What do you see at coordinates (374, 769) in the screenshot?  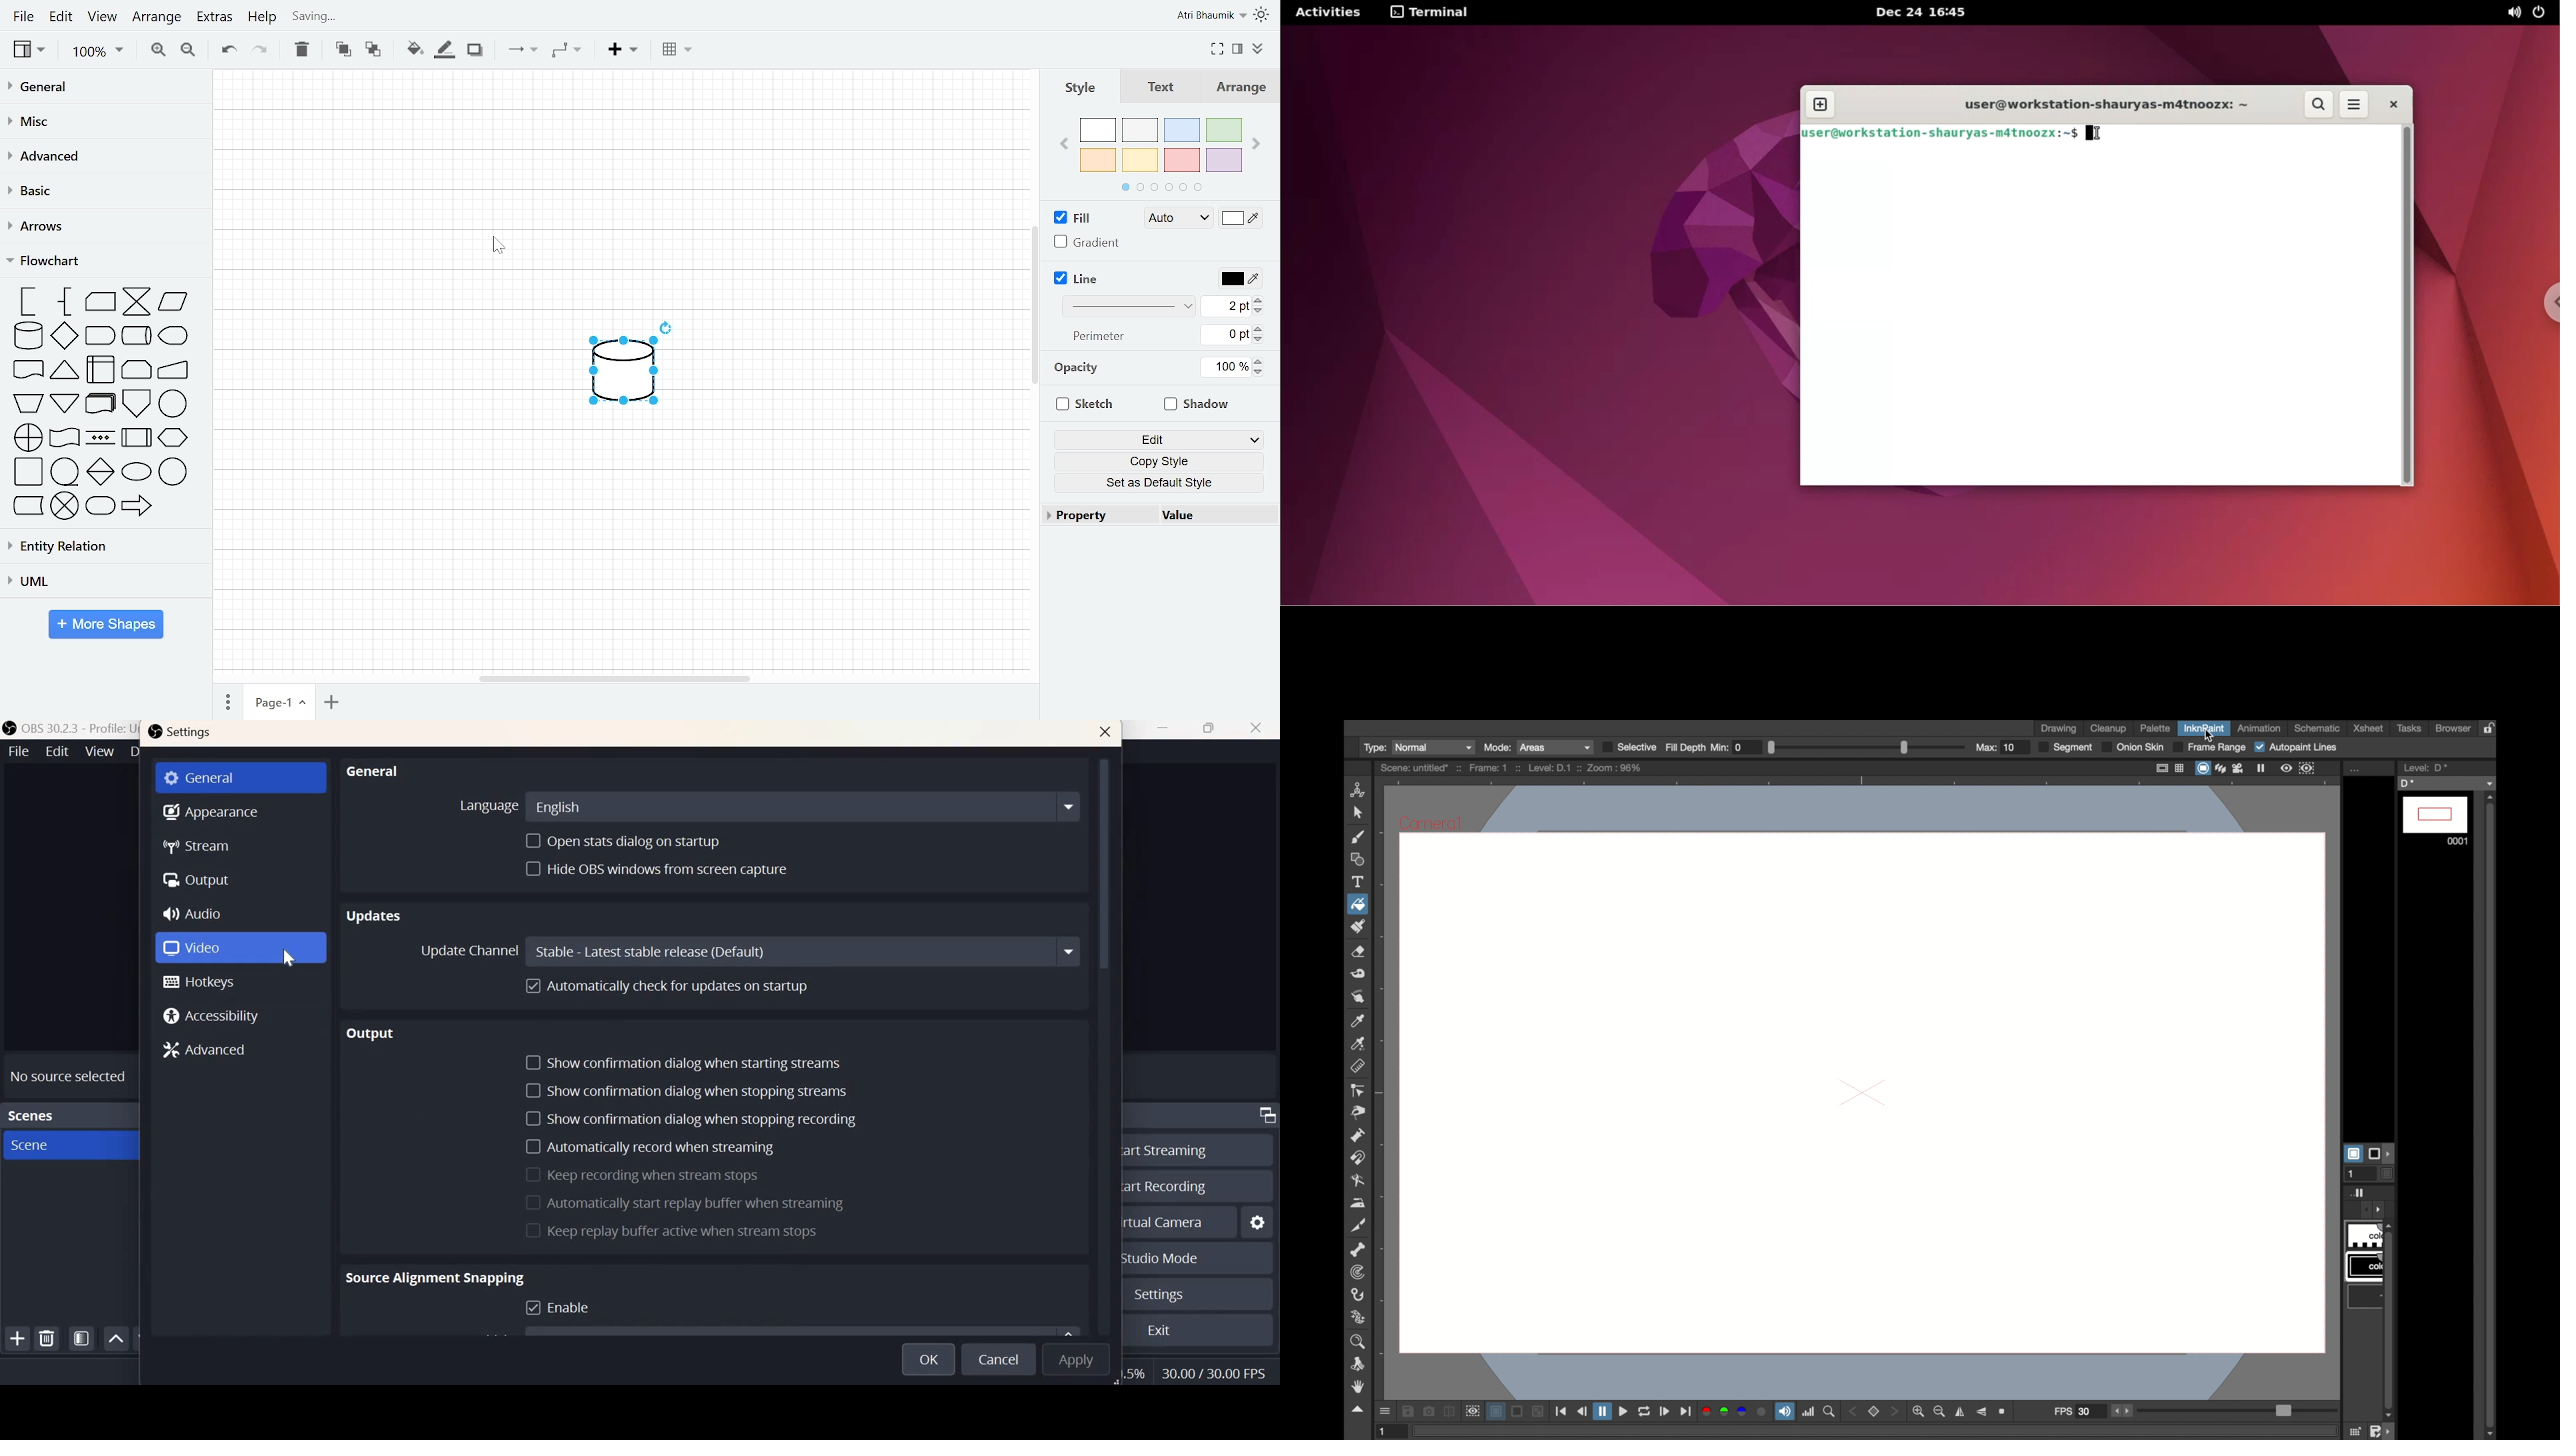 I see `General` at bounding box center [374, 769].